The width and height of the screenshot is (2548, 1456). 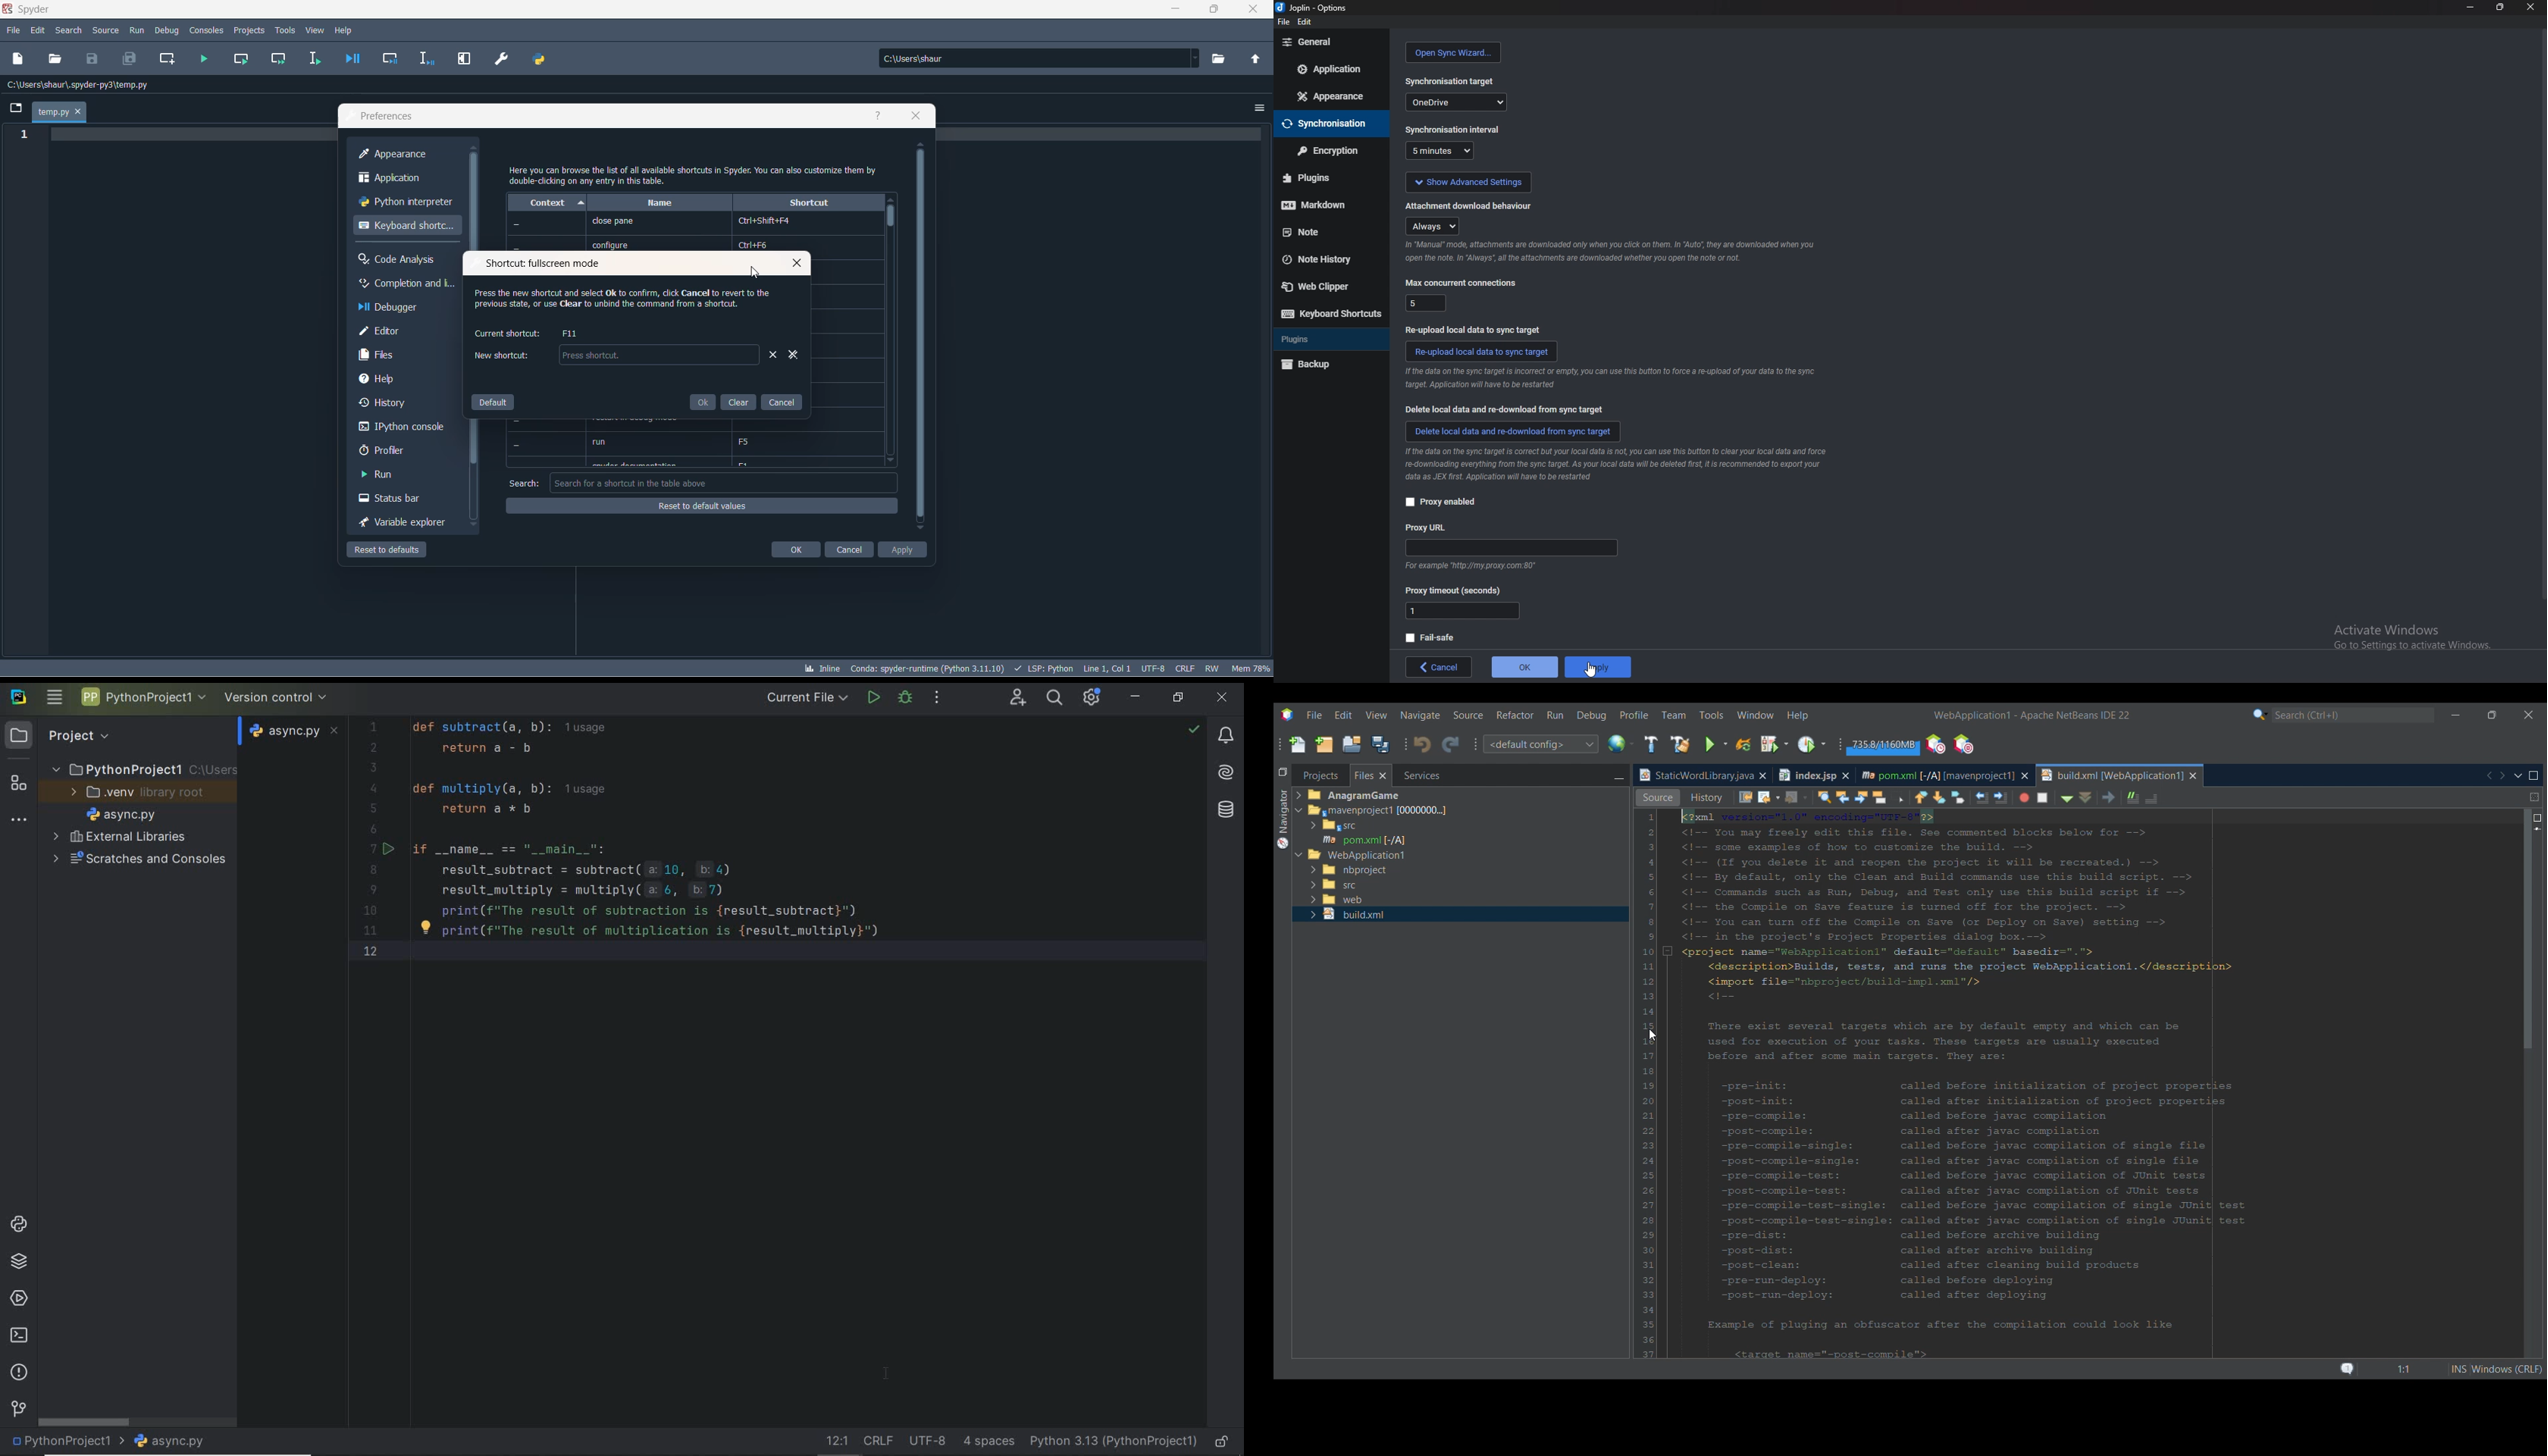 I want to click on help, so click(x=398, y=378).